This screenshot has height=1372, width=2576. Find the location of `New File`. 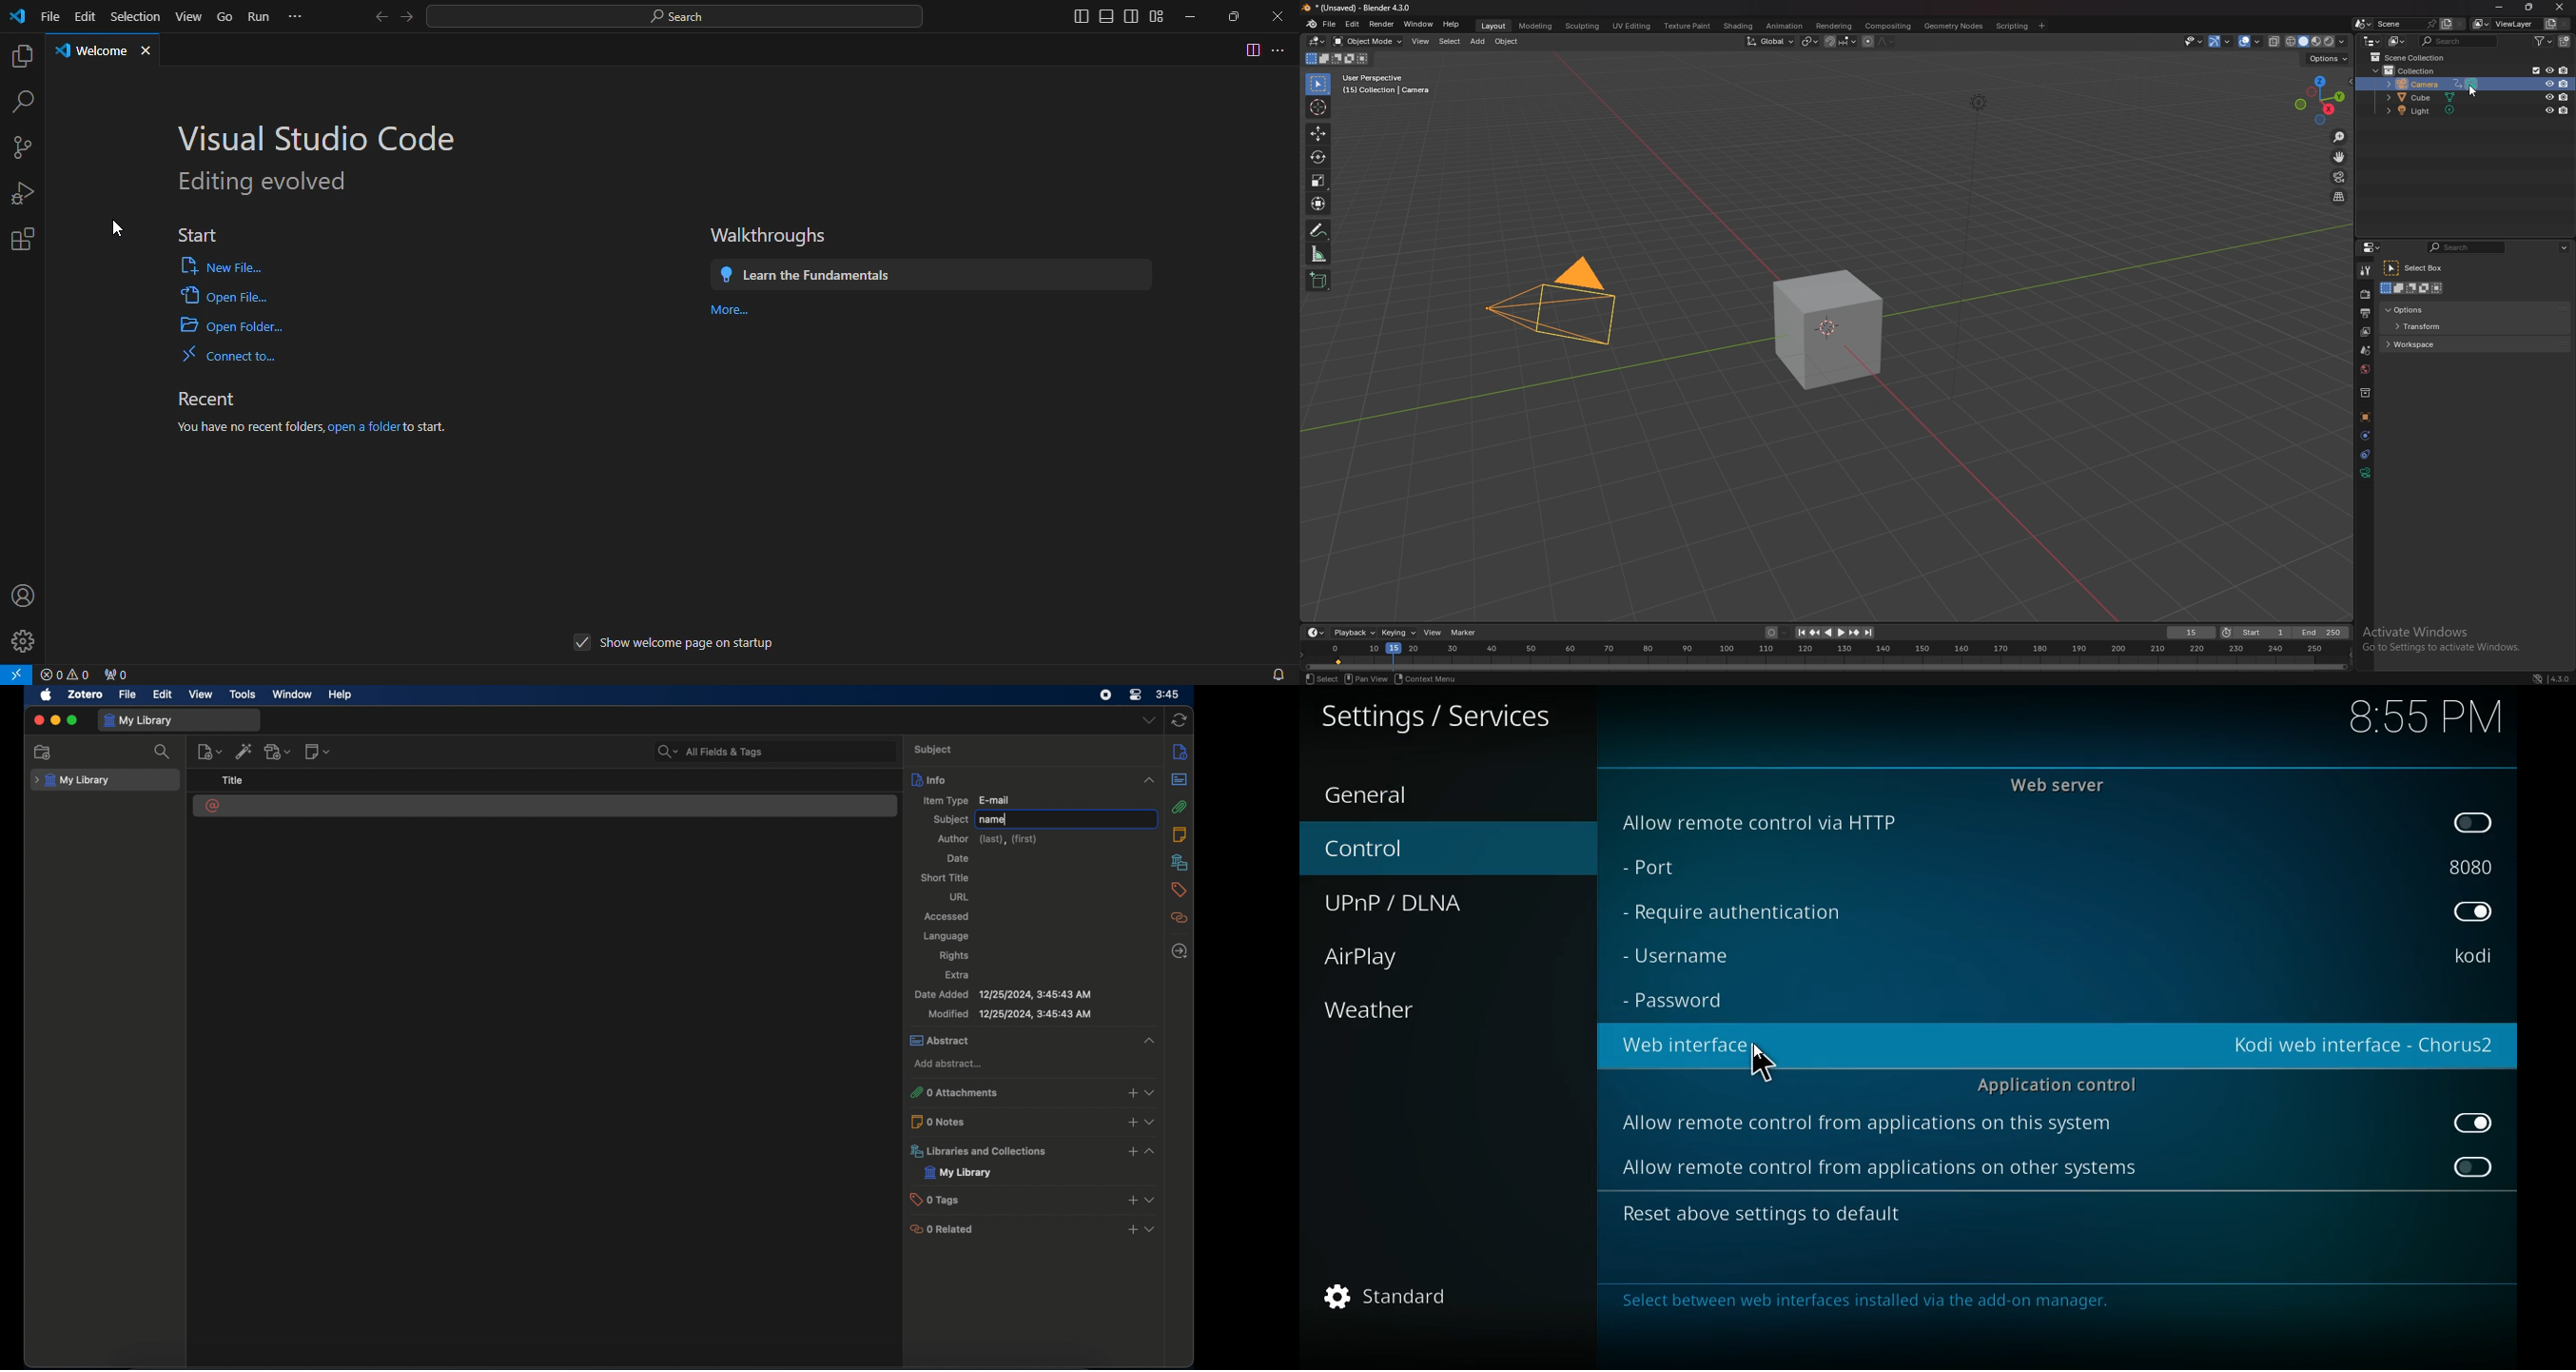

New File is located at coordinates (216, 266).